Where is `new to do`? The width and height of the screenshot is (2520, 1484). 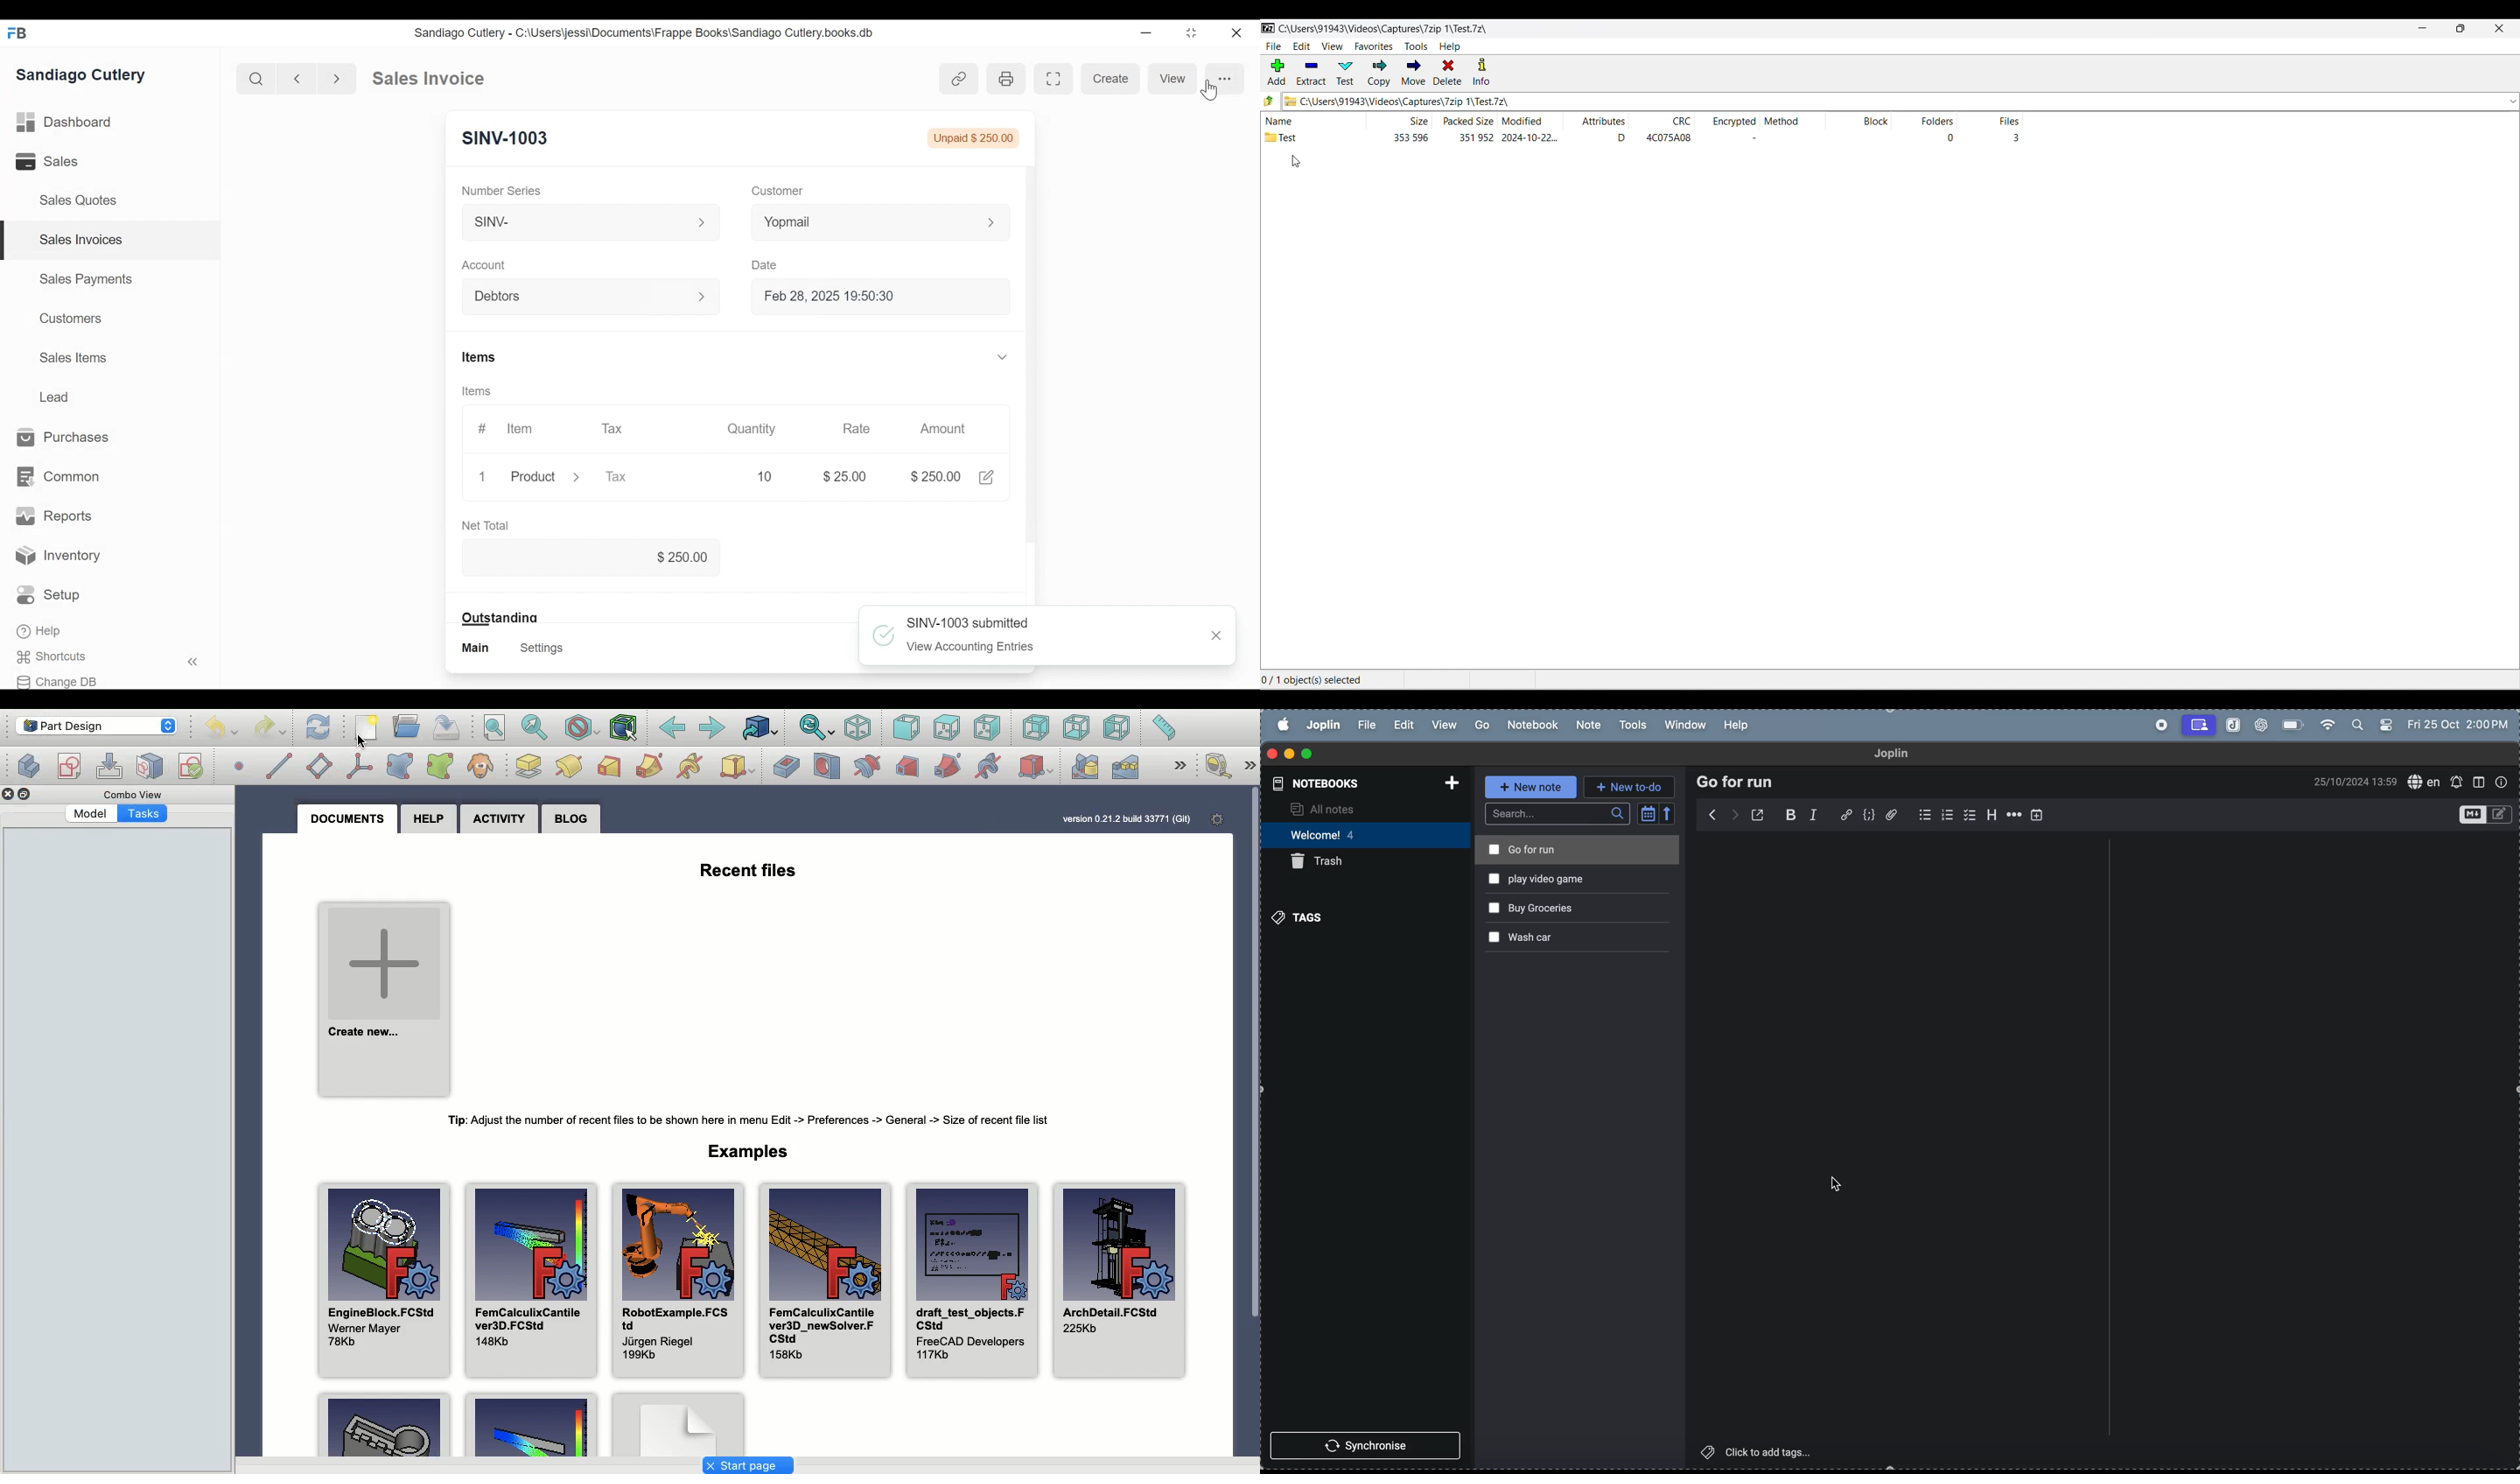 new to do is located at coordinates (1632, 785).